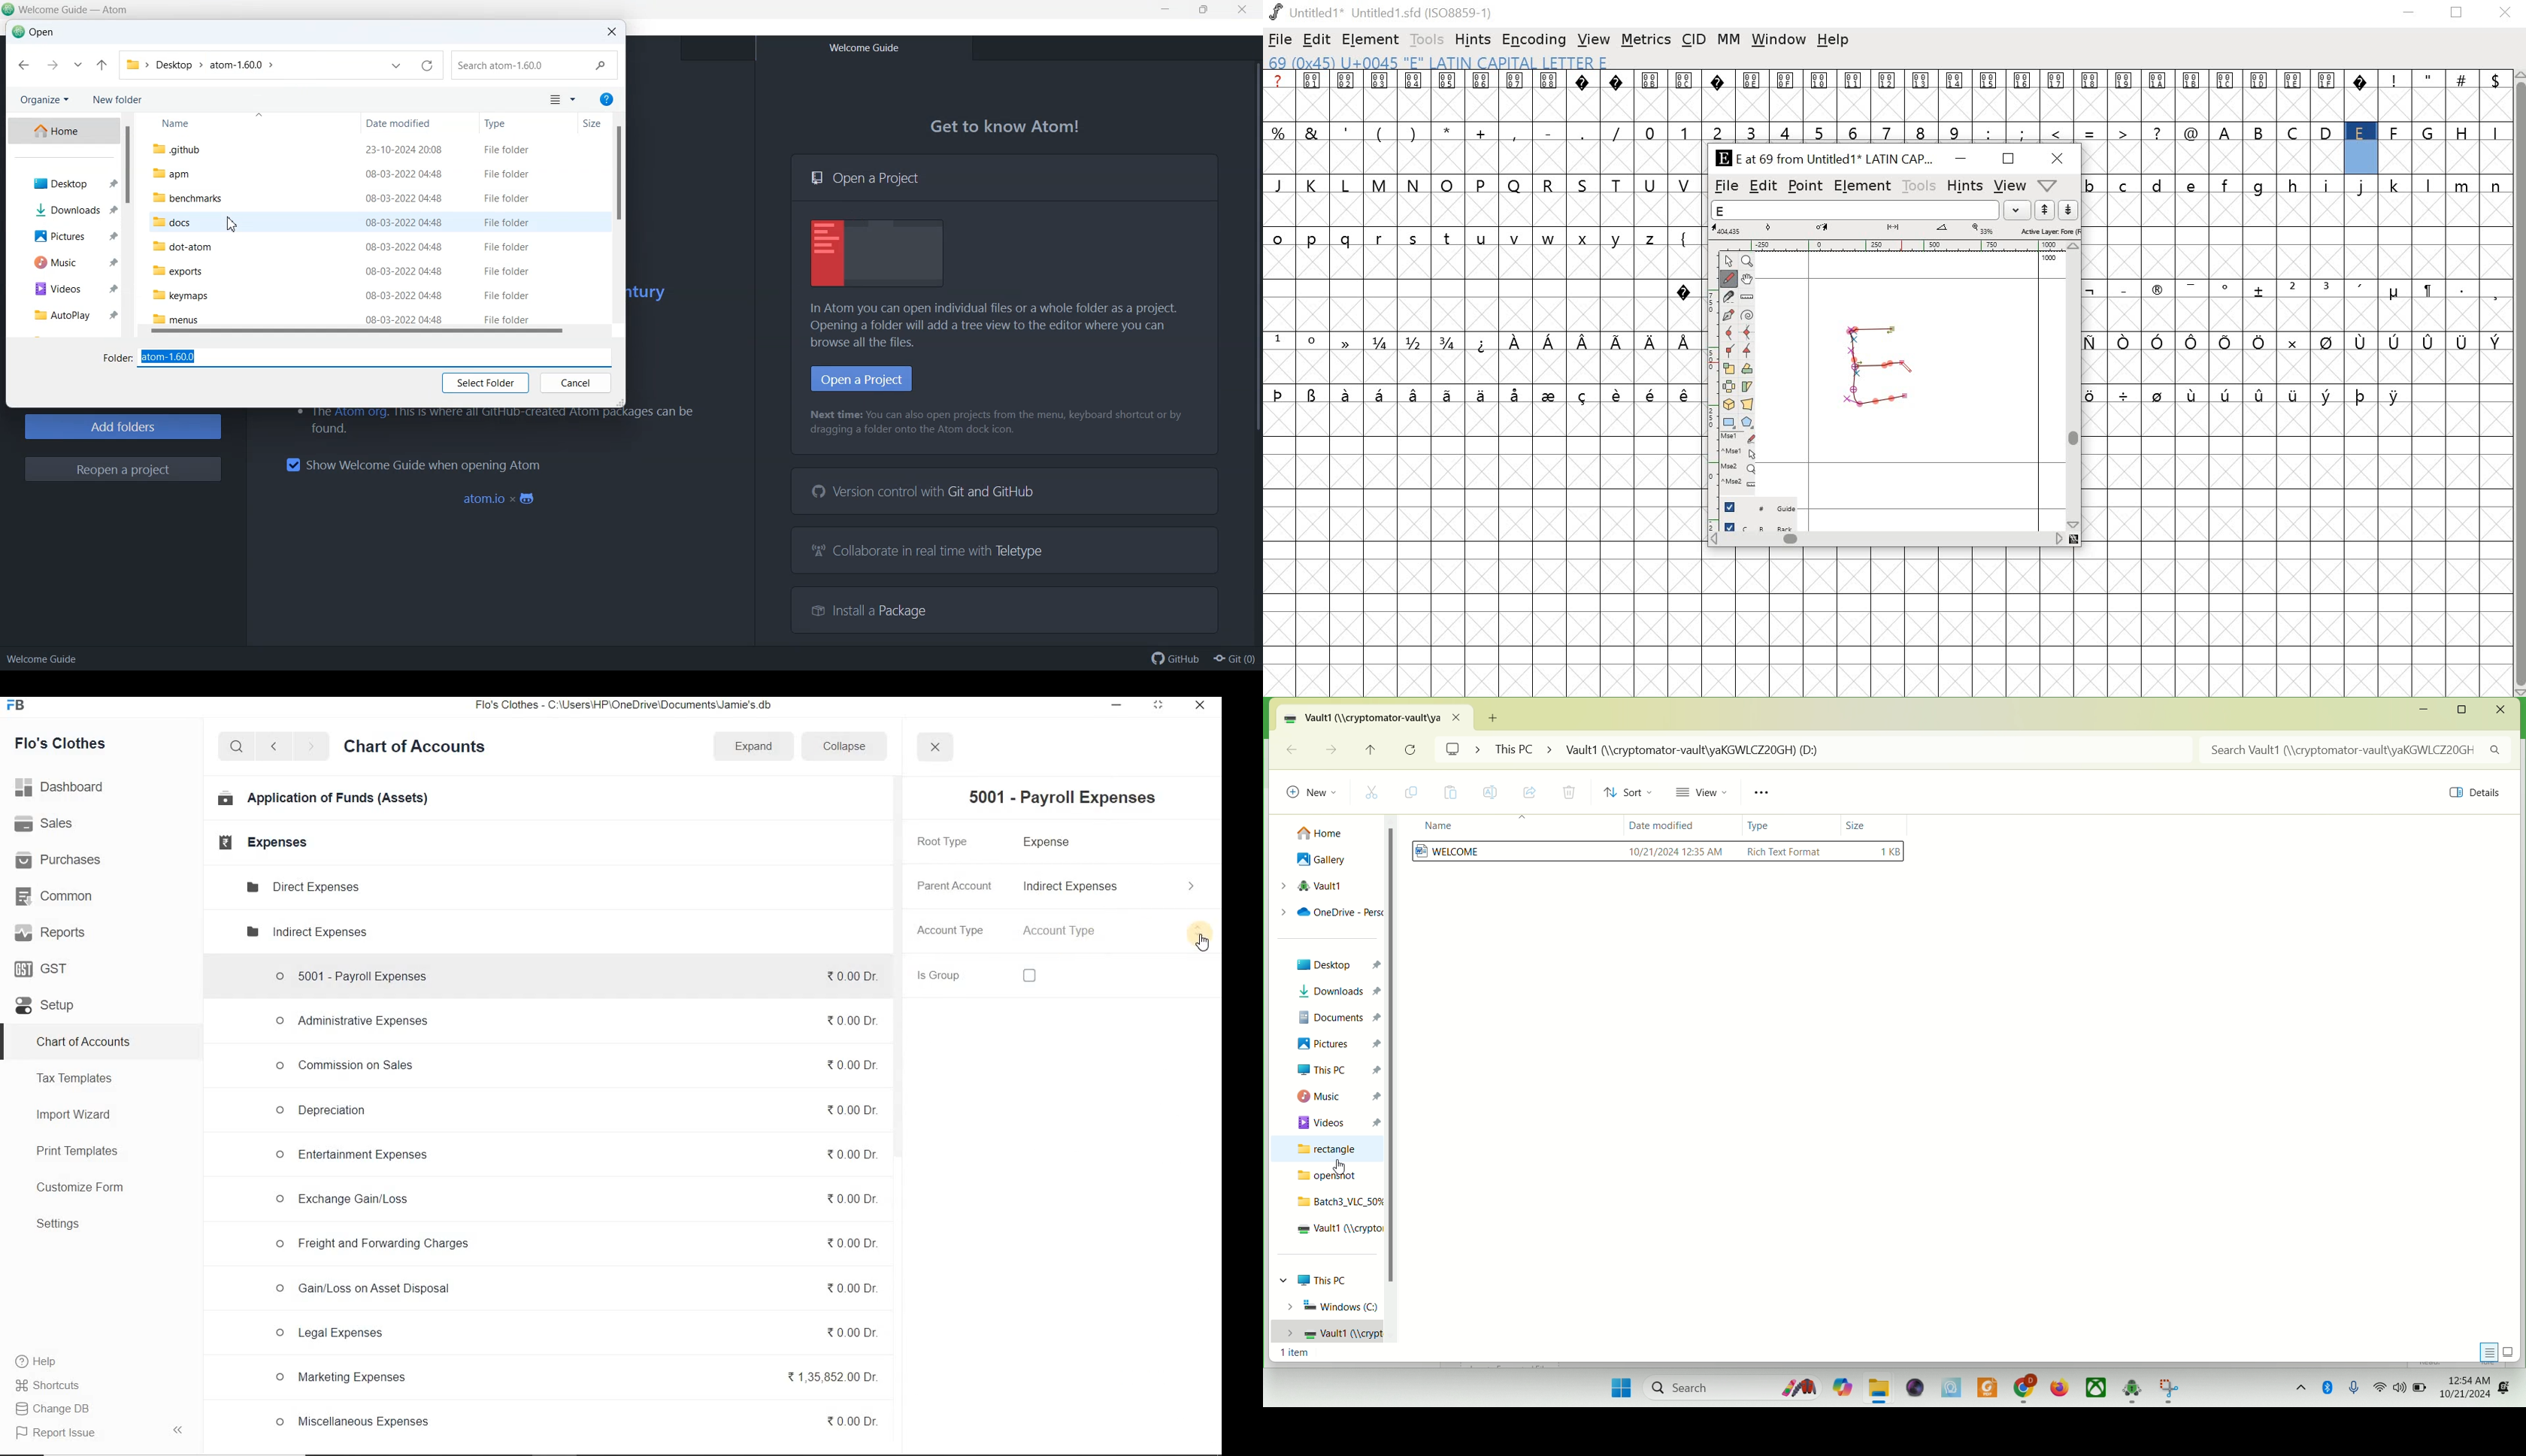 The image size is (2548, 1456). What do you see at coordinates (1912, 1387) in the screenshot?
I see `video player` at bounding box center [1912, 1387].